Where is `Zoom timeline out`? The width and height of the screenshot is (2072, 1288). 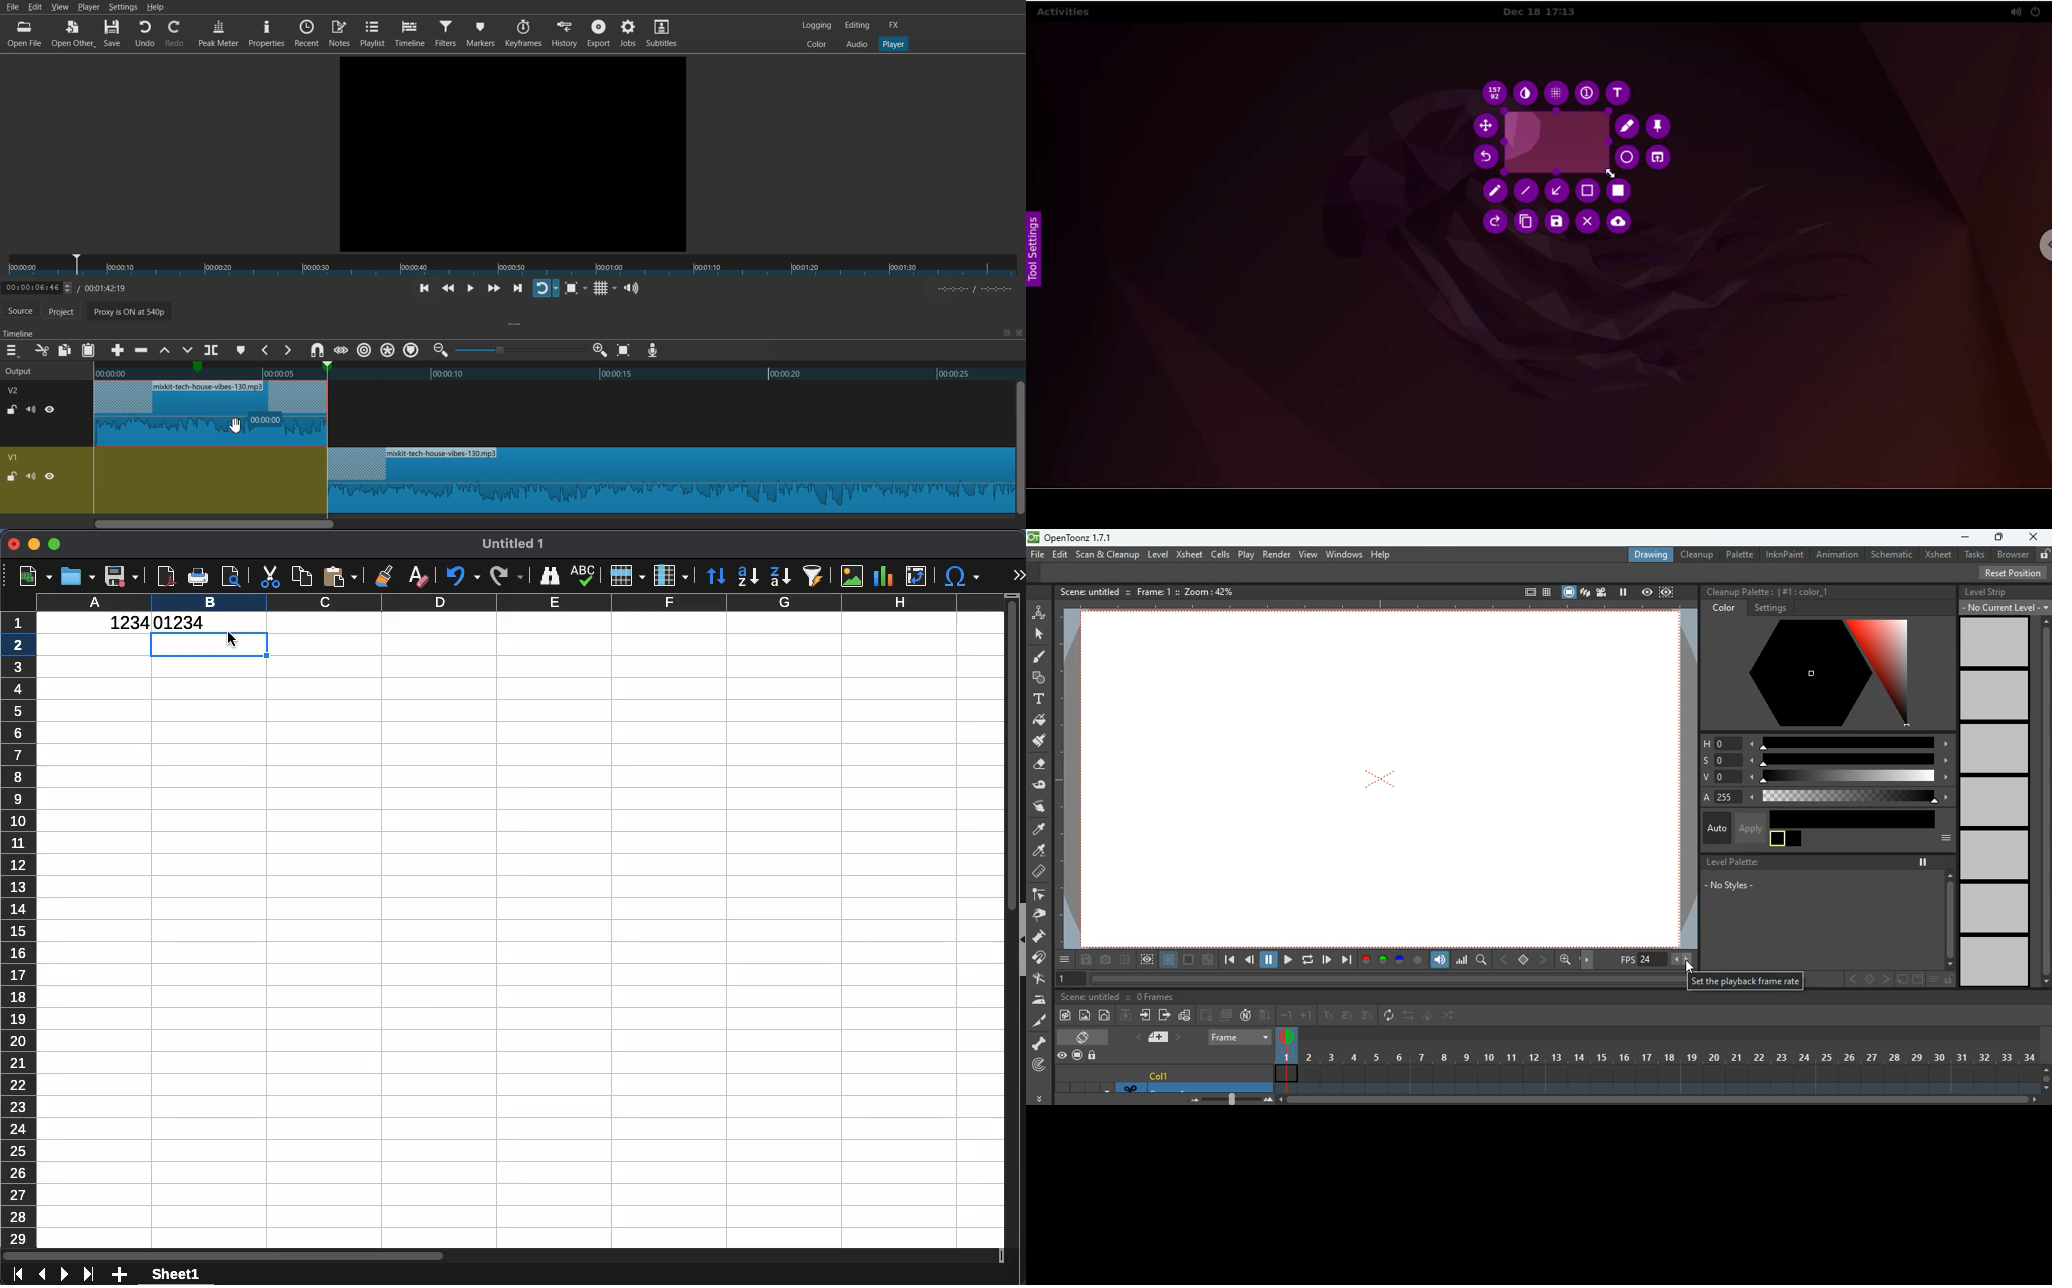 Zoom timeline out is located at coordinates (441, 349).